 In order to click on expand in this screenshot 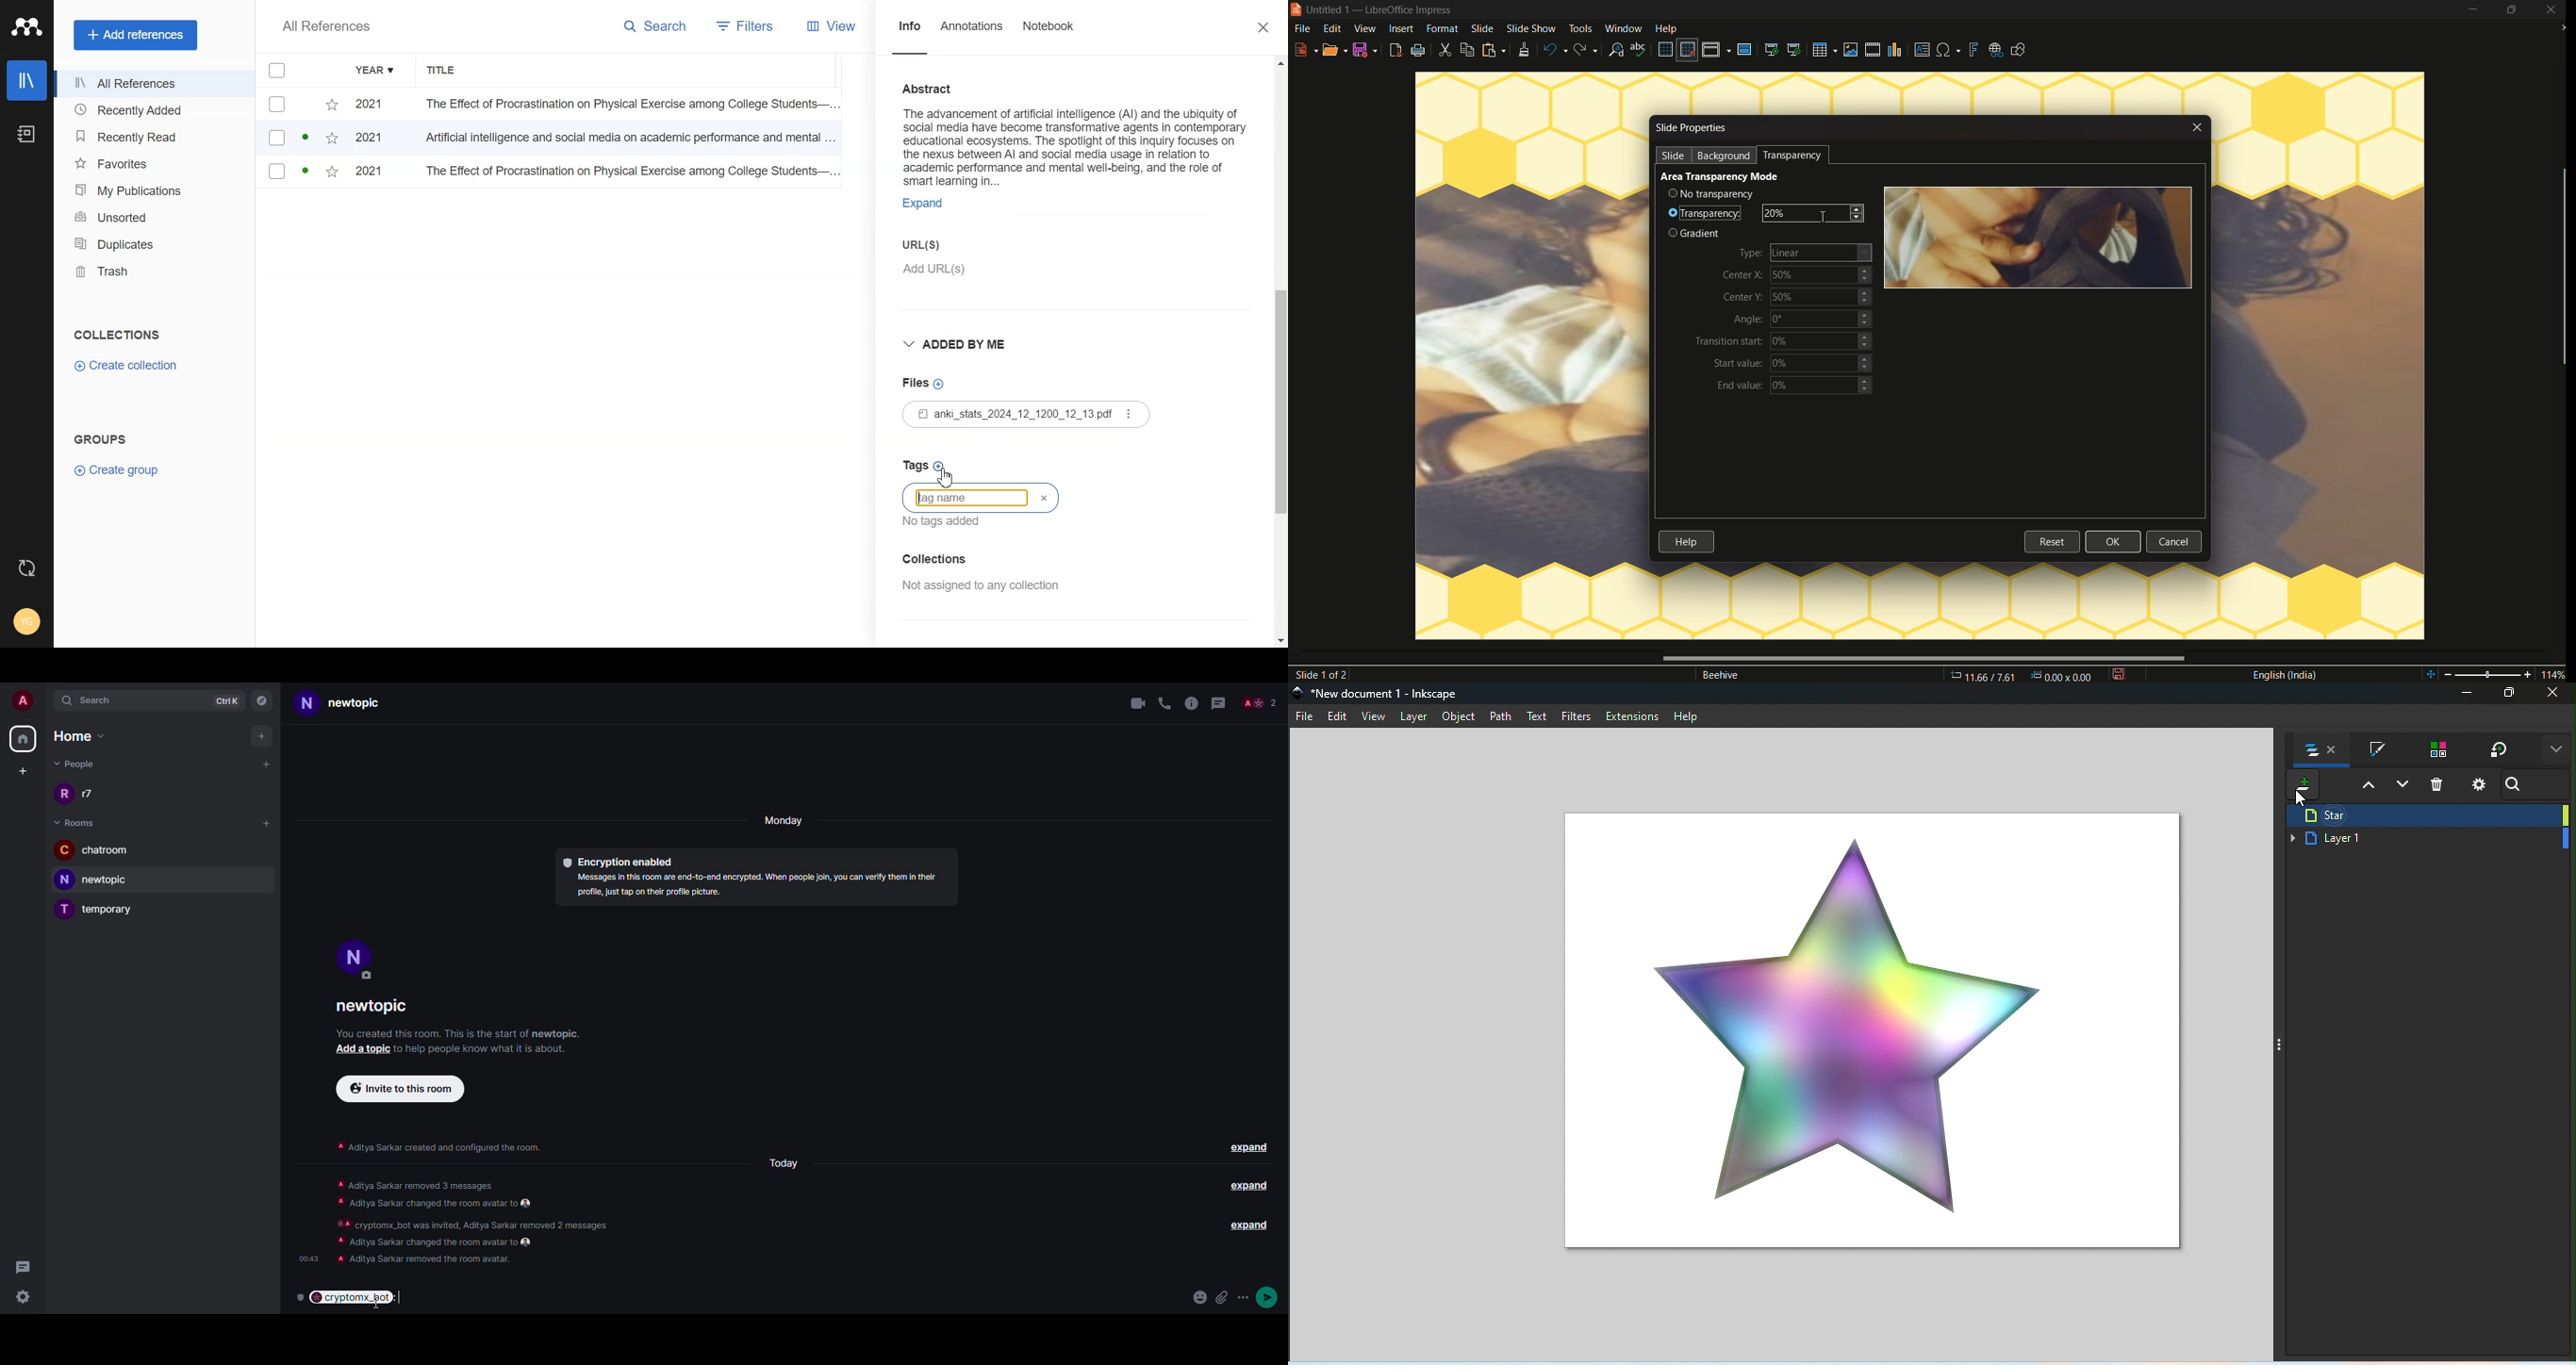, I will do `click(1247, 1186)`.